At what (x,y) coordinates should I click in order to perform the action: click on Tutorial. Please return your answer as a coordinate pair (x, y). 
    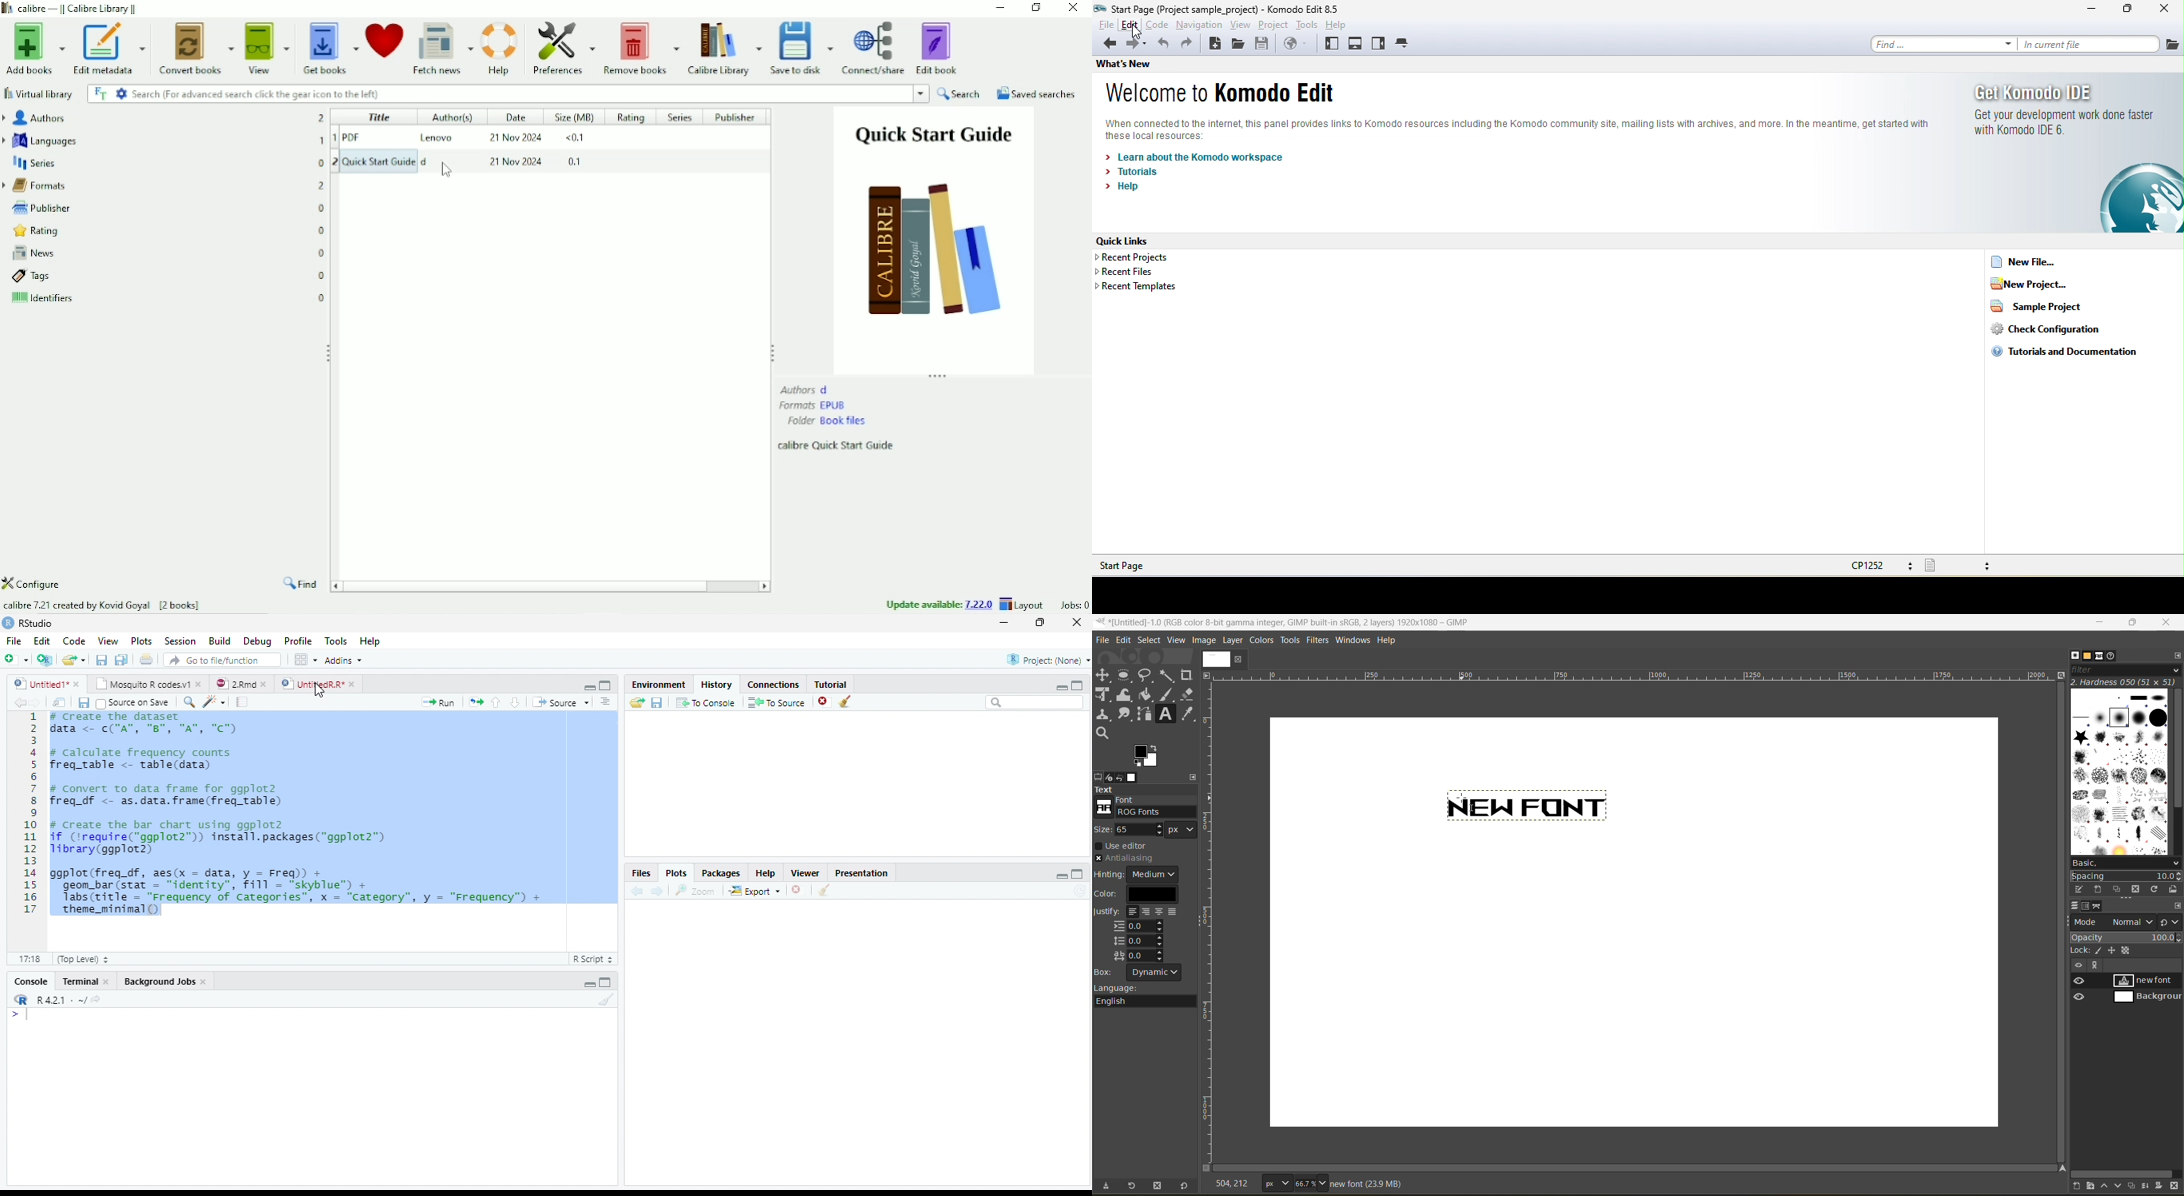
    Looking at the image, I should click on (831, 684).